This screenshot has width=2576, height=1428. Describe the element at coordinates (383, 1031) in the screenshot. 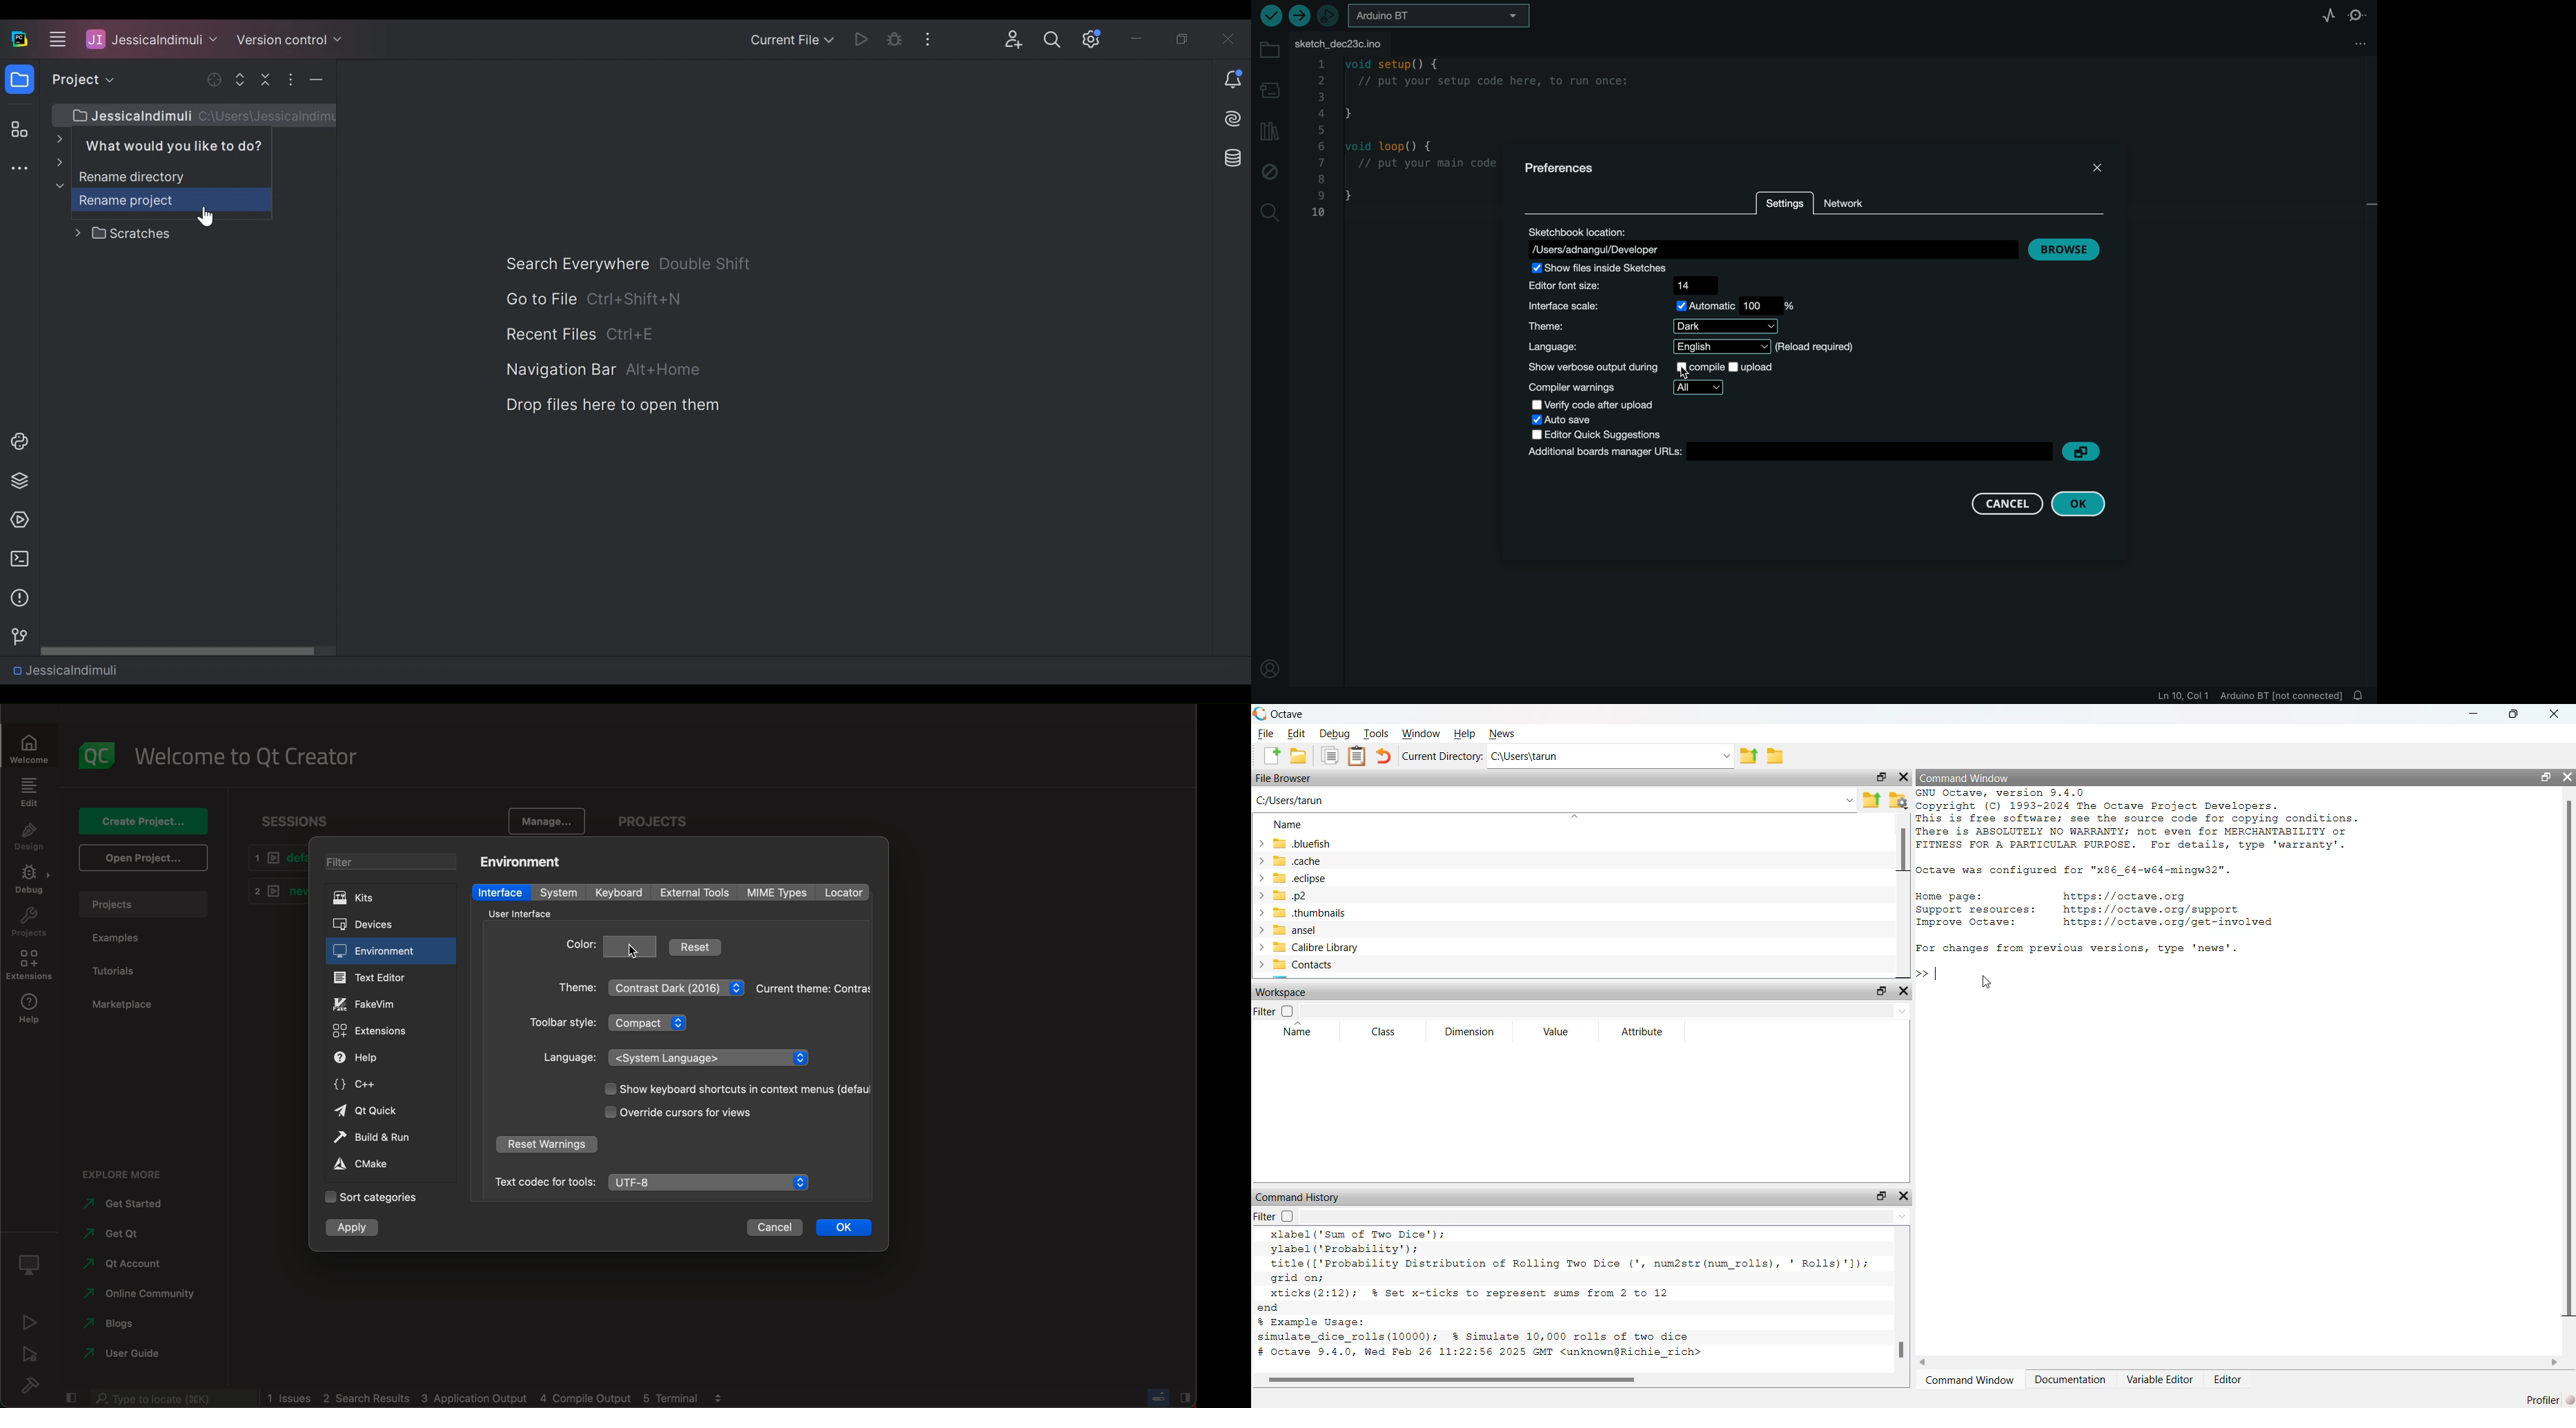

I see `extensions` at that location.